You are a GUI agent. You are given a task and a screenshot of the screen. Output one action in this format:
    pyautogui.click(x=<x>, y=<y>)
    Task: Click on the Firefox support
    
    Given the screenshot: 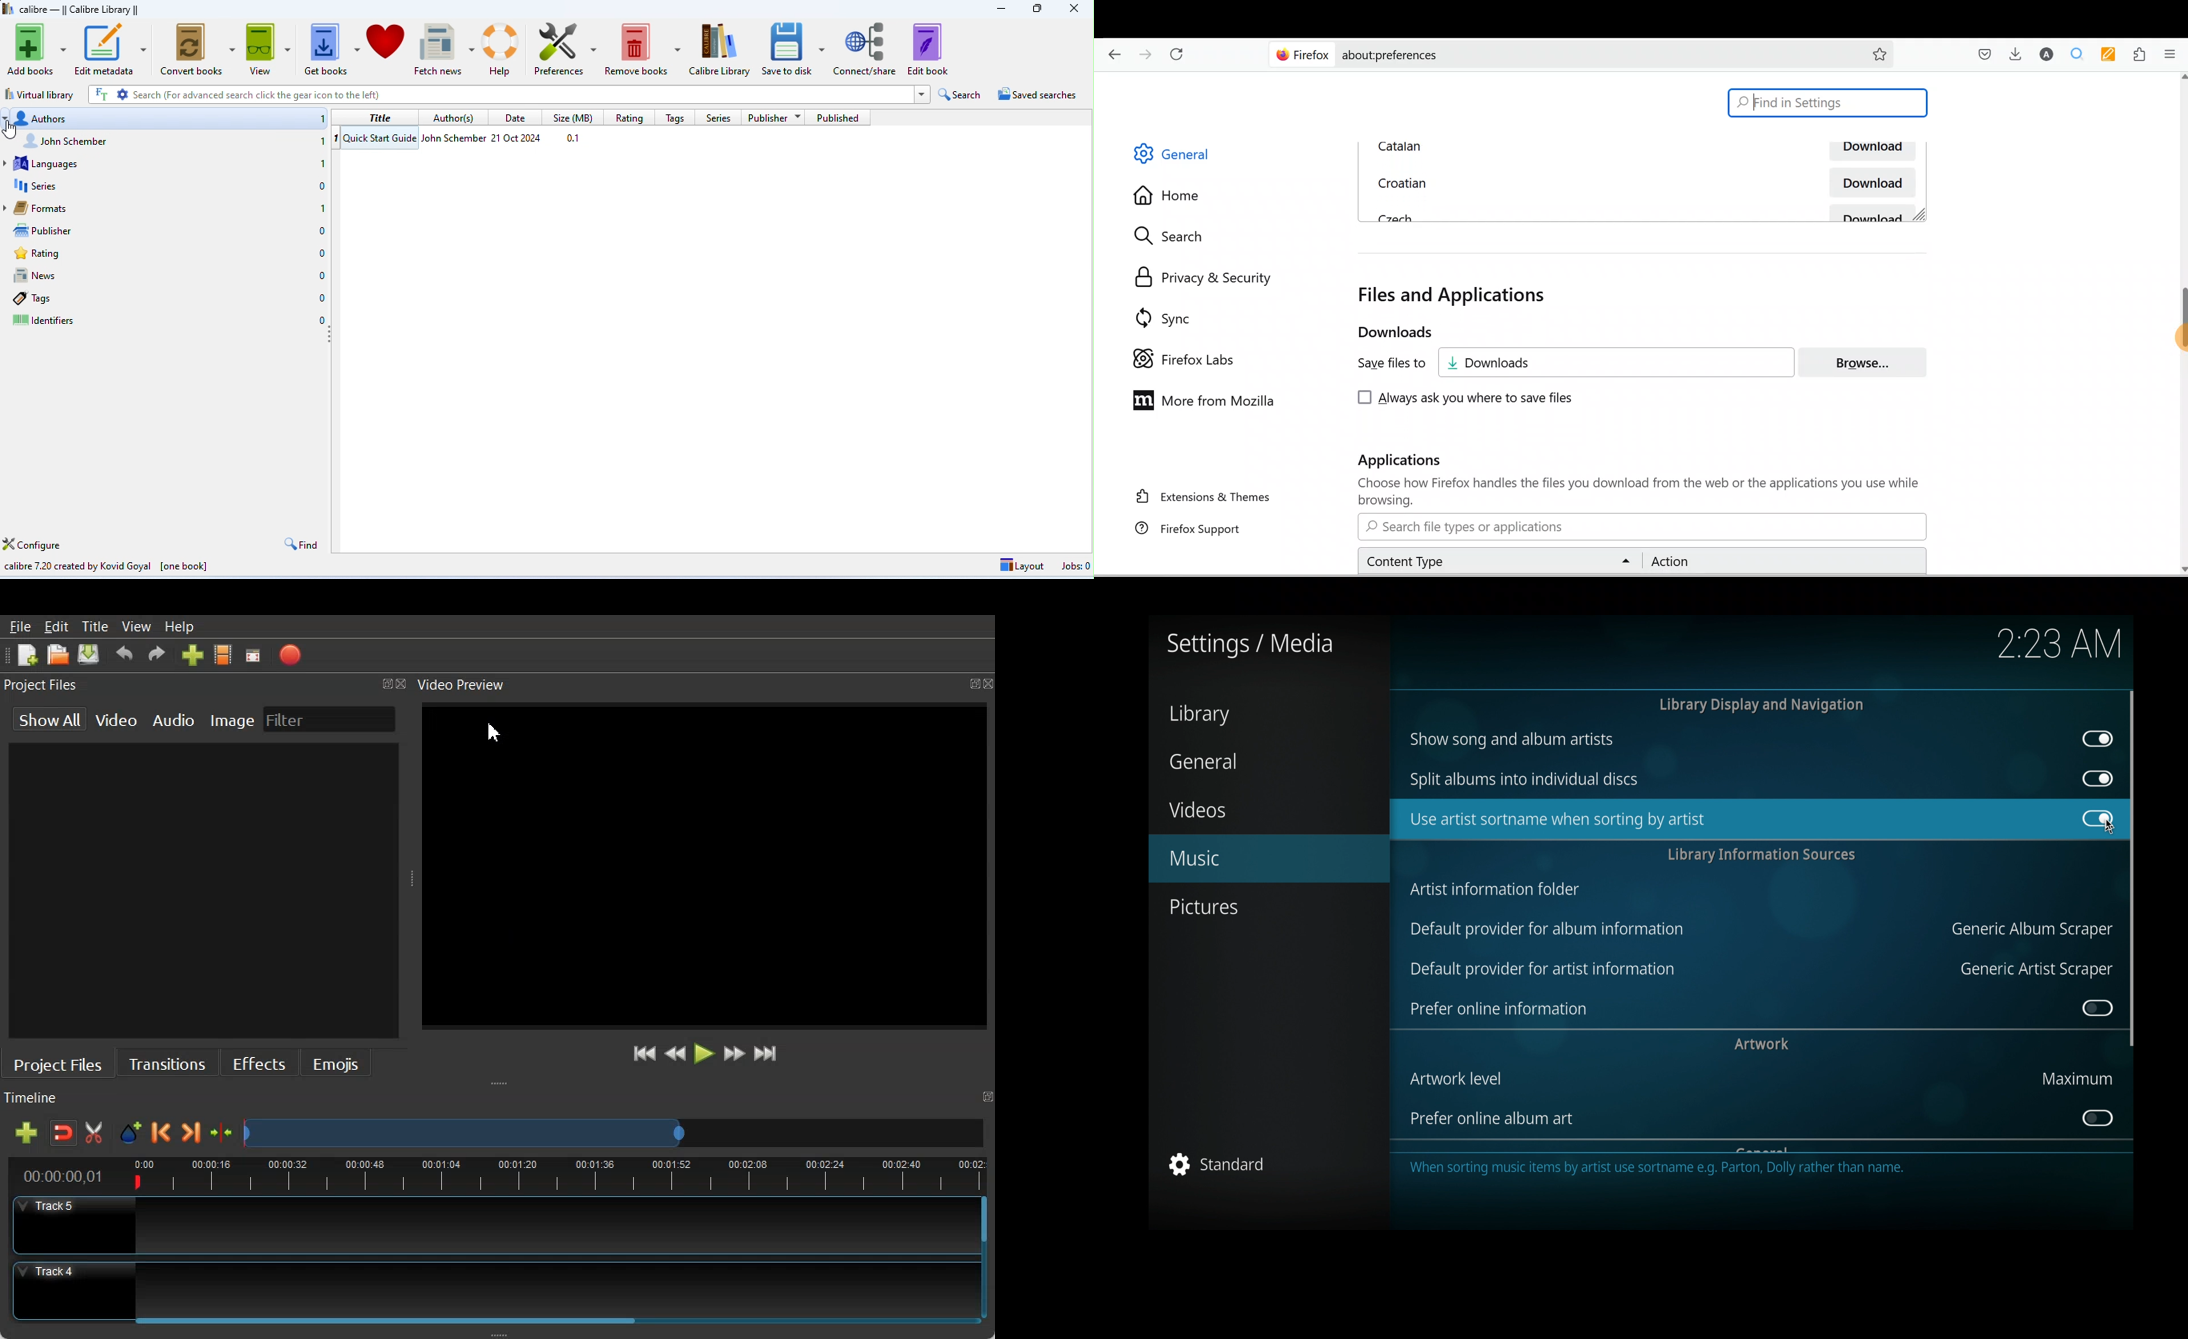 What is the action you would take?
    pyautogui.click(x=1185, y=530)
    